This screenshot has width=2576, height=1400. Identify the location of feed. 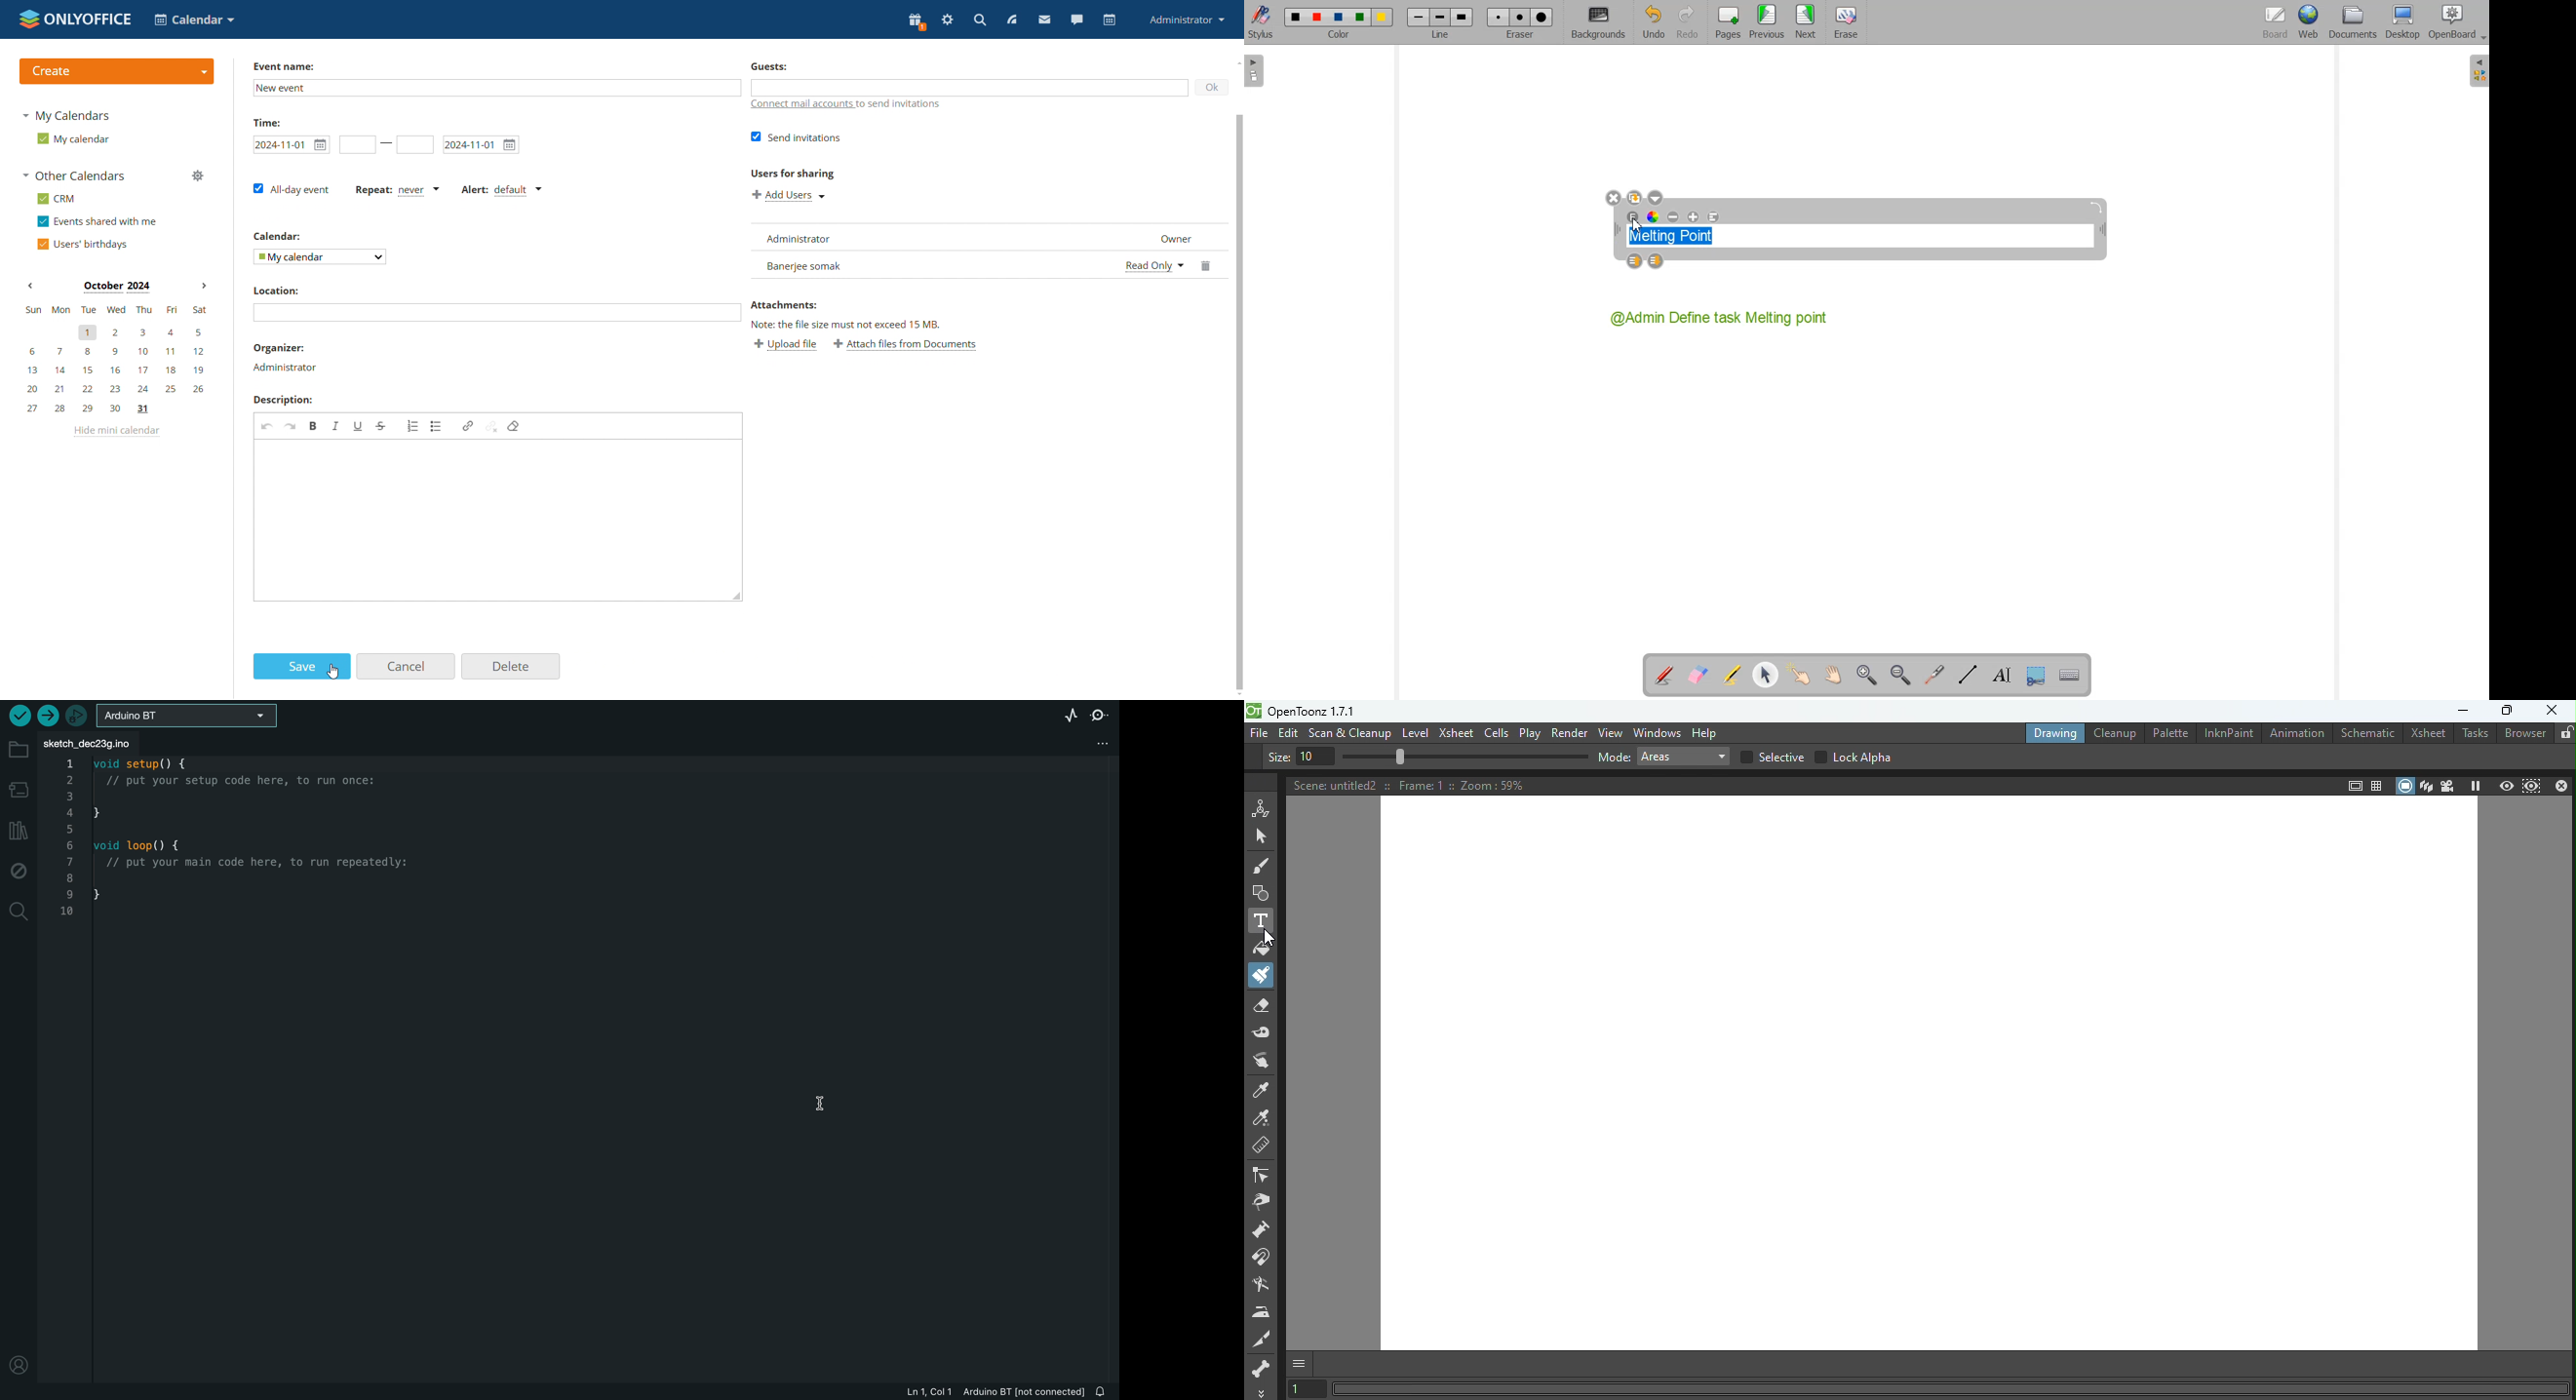
(1012, 20).